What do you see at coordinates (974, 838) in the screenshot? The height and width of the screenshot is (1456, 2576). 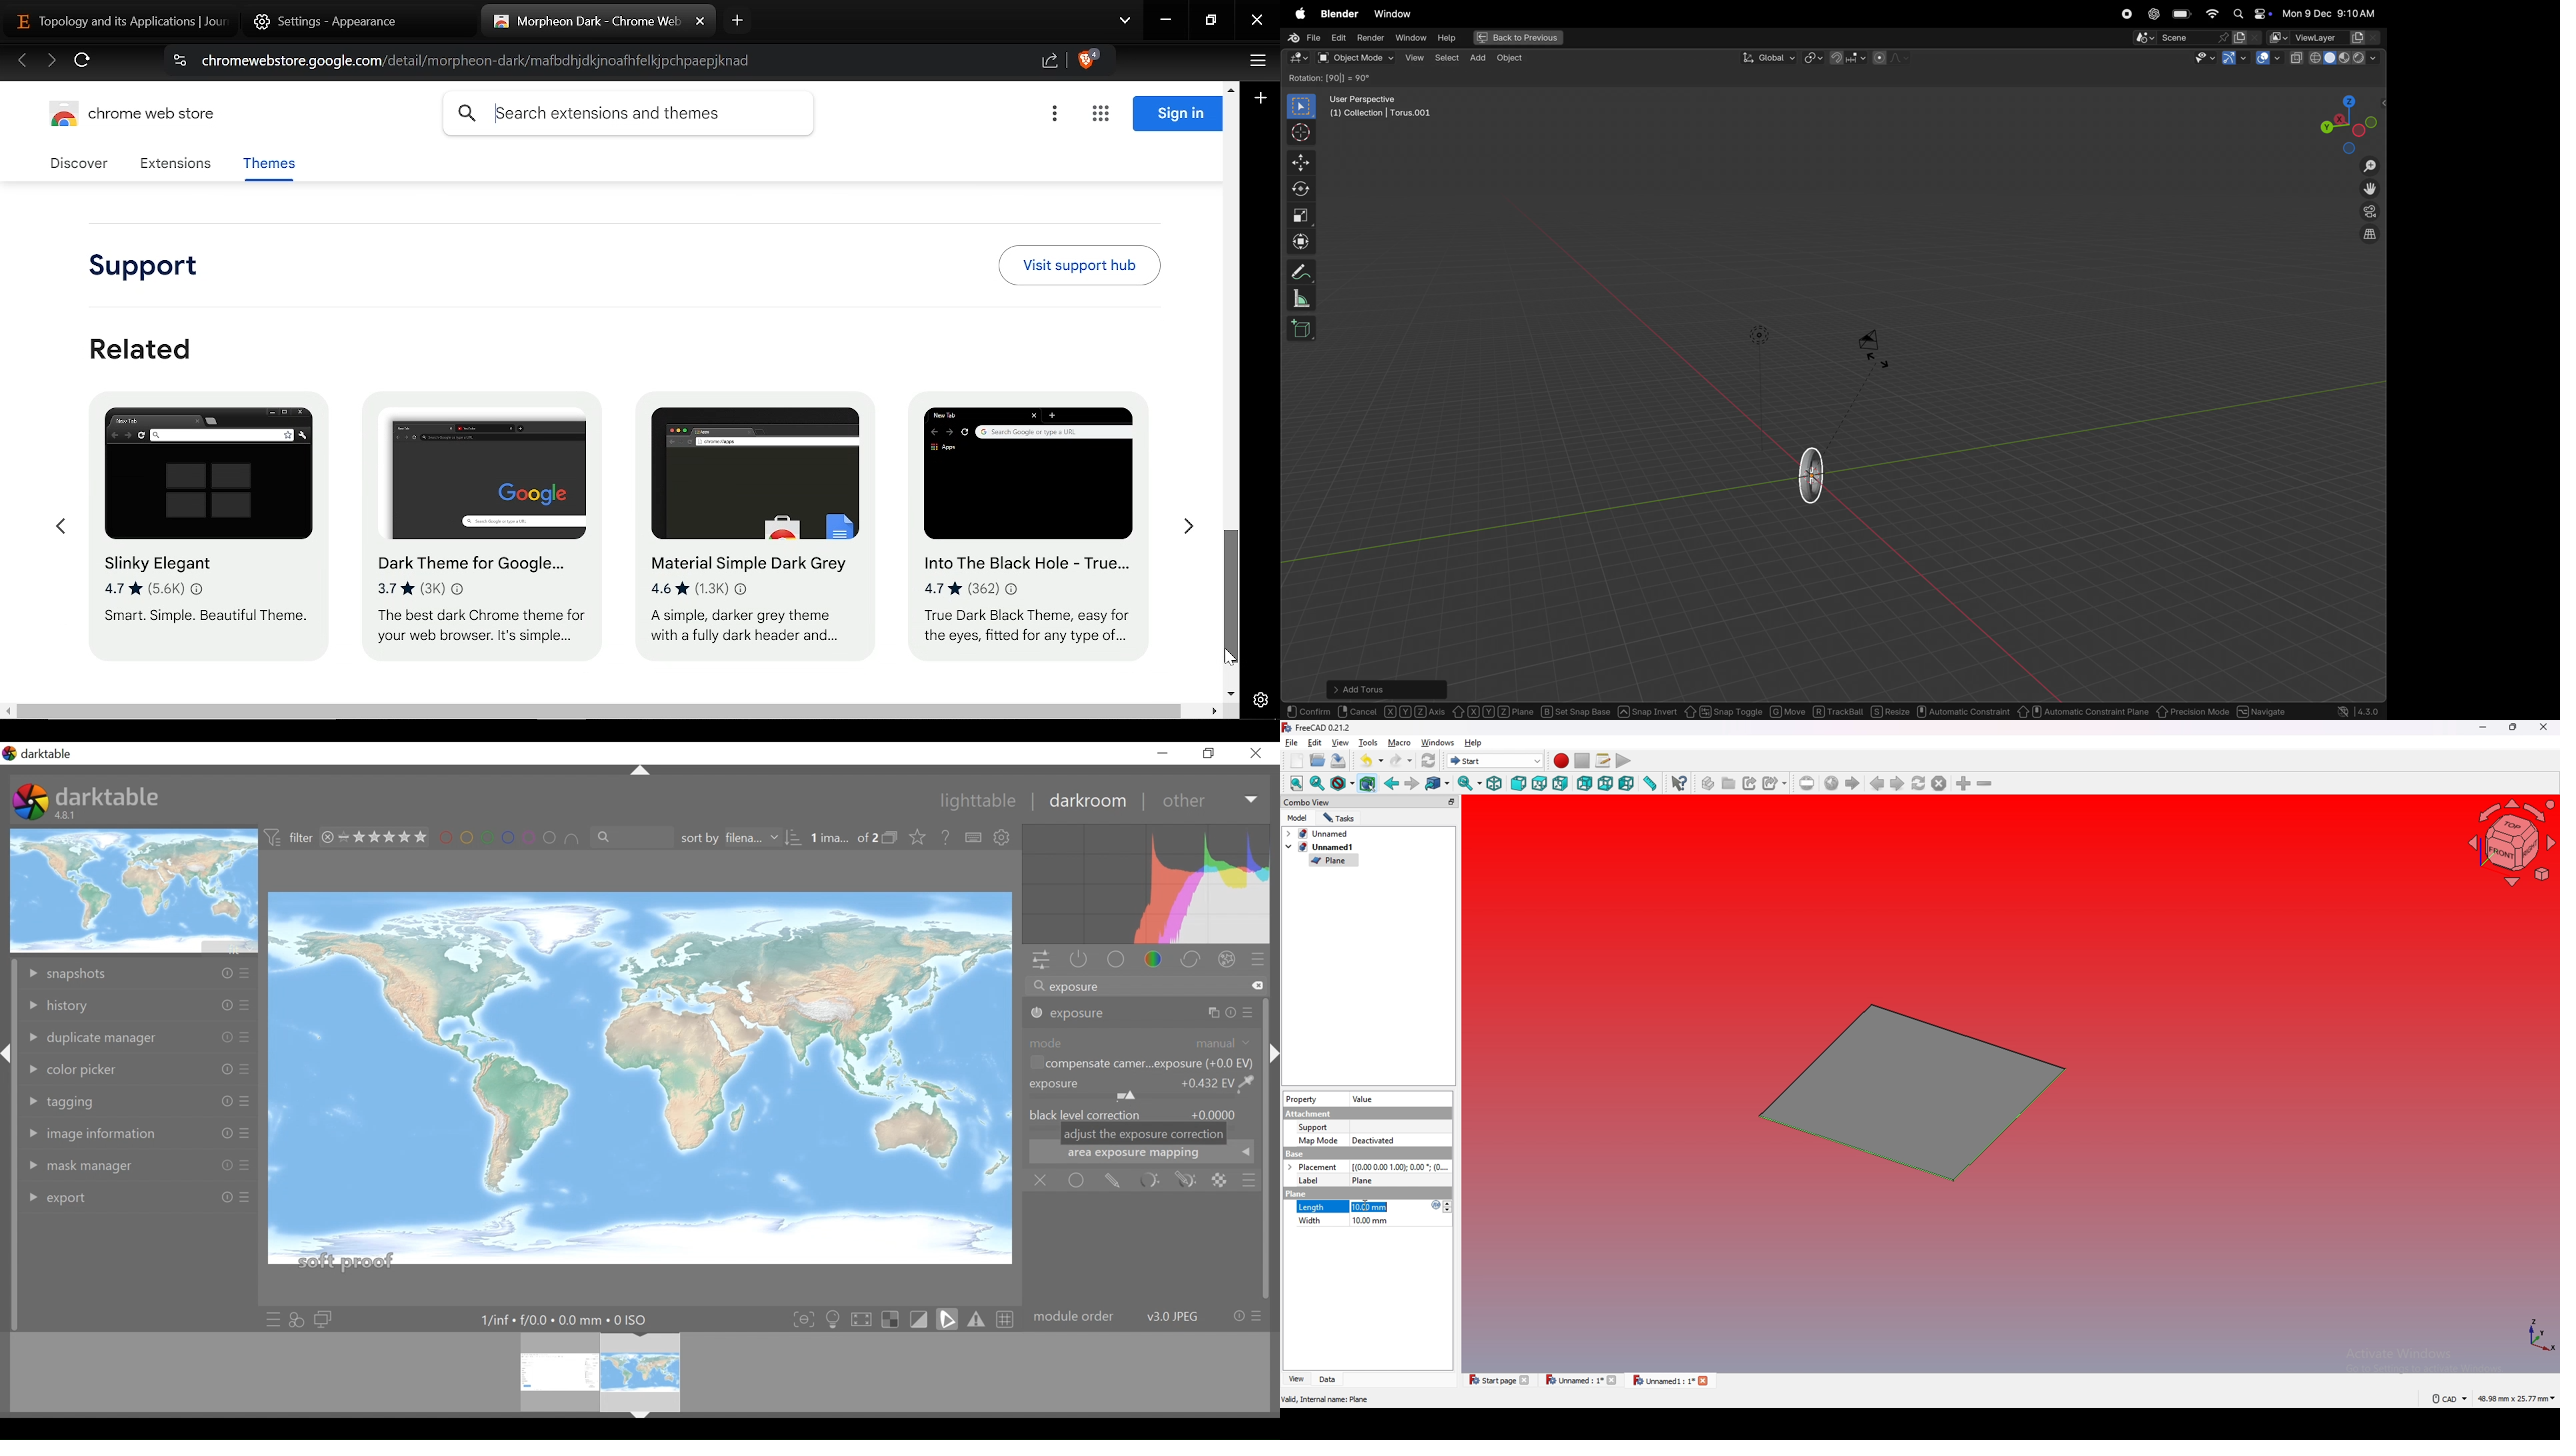 I see `define shortcuts` at bounding box center [974, 838].